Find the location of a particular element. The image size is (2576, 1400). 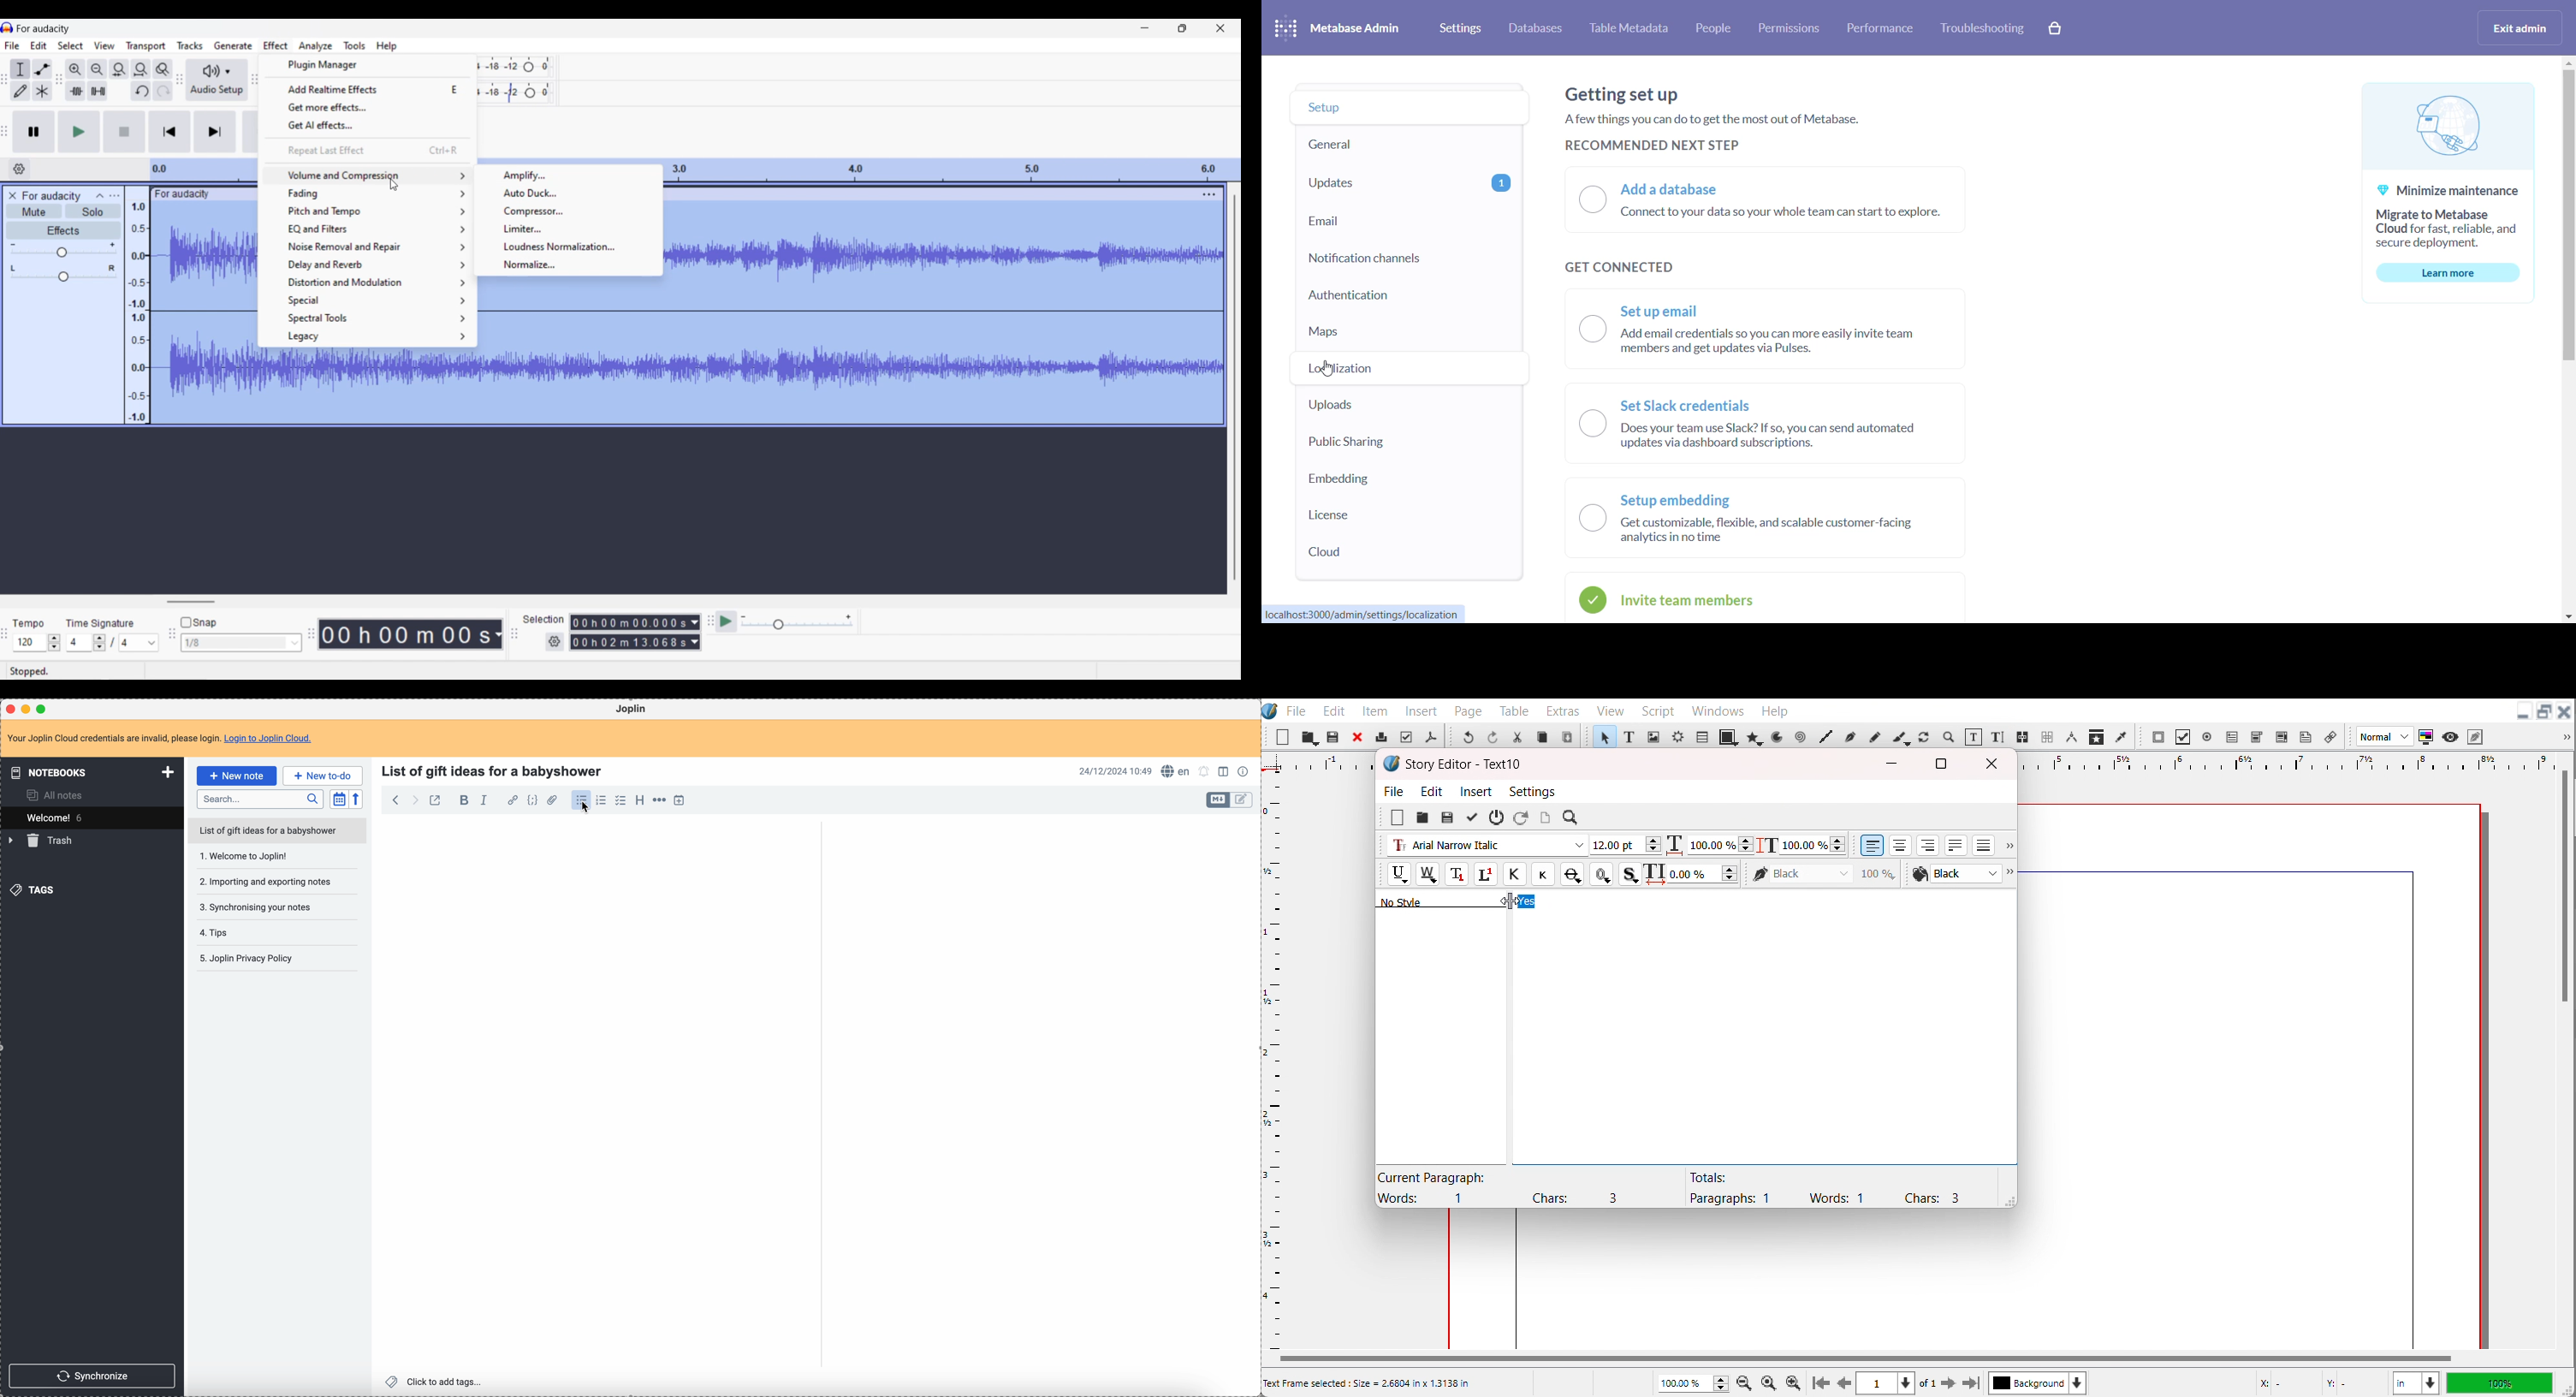

horizontal rule is located at coordinates (661, 801).